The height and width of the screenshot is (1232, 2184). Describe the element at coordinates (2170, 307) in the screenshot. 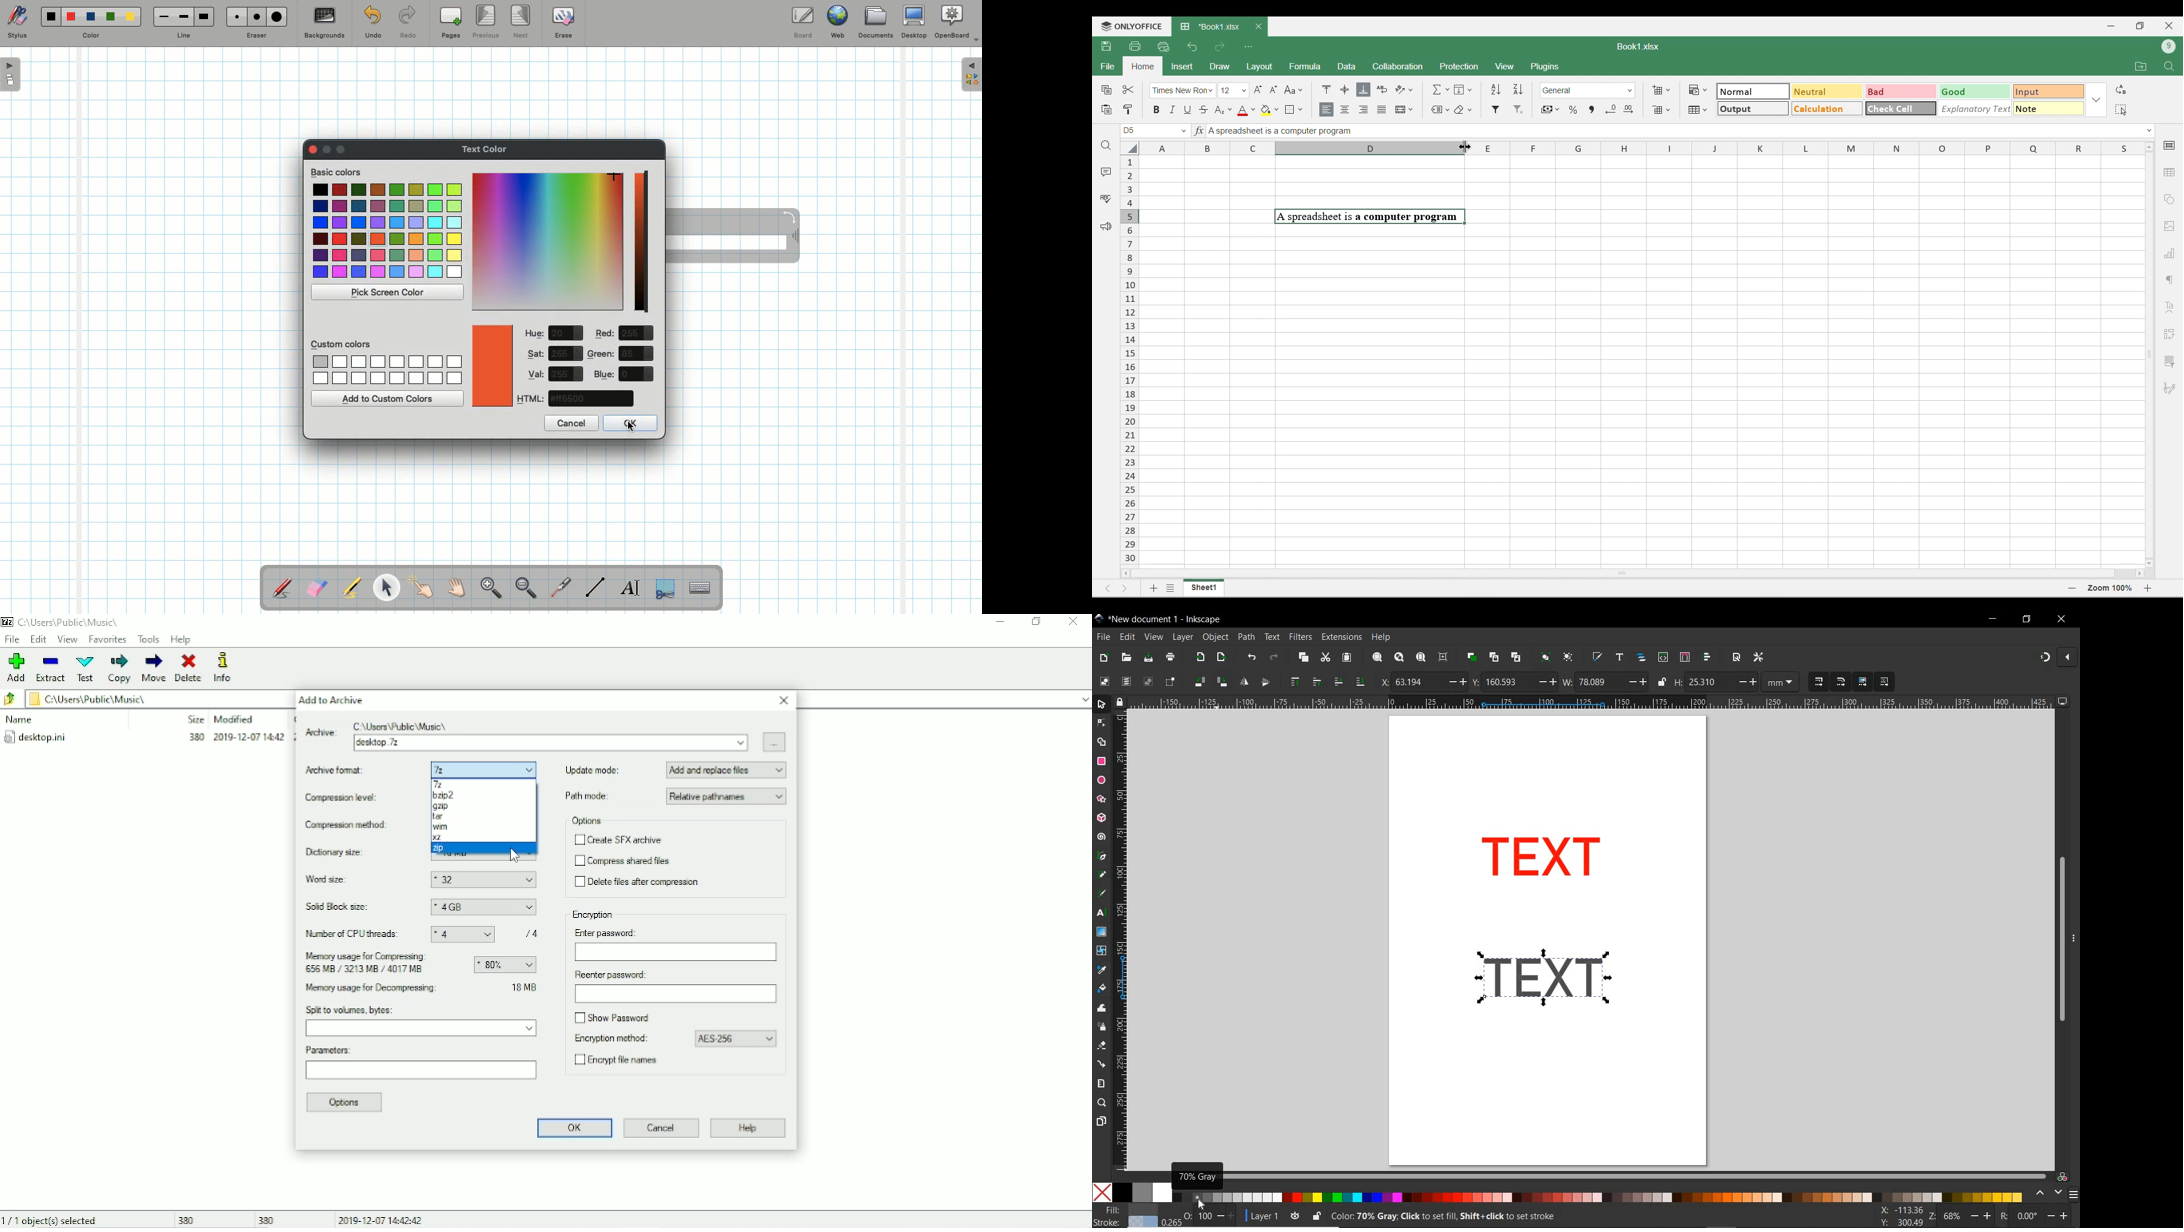

I see `Text alignment` at that location.